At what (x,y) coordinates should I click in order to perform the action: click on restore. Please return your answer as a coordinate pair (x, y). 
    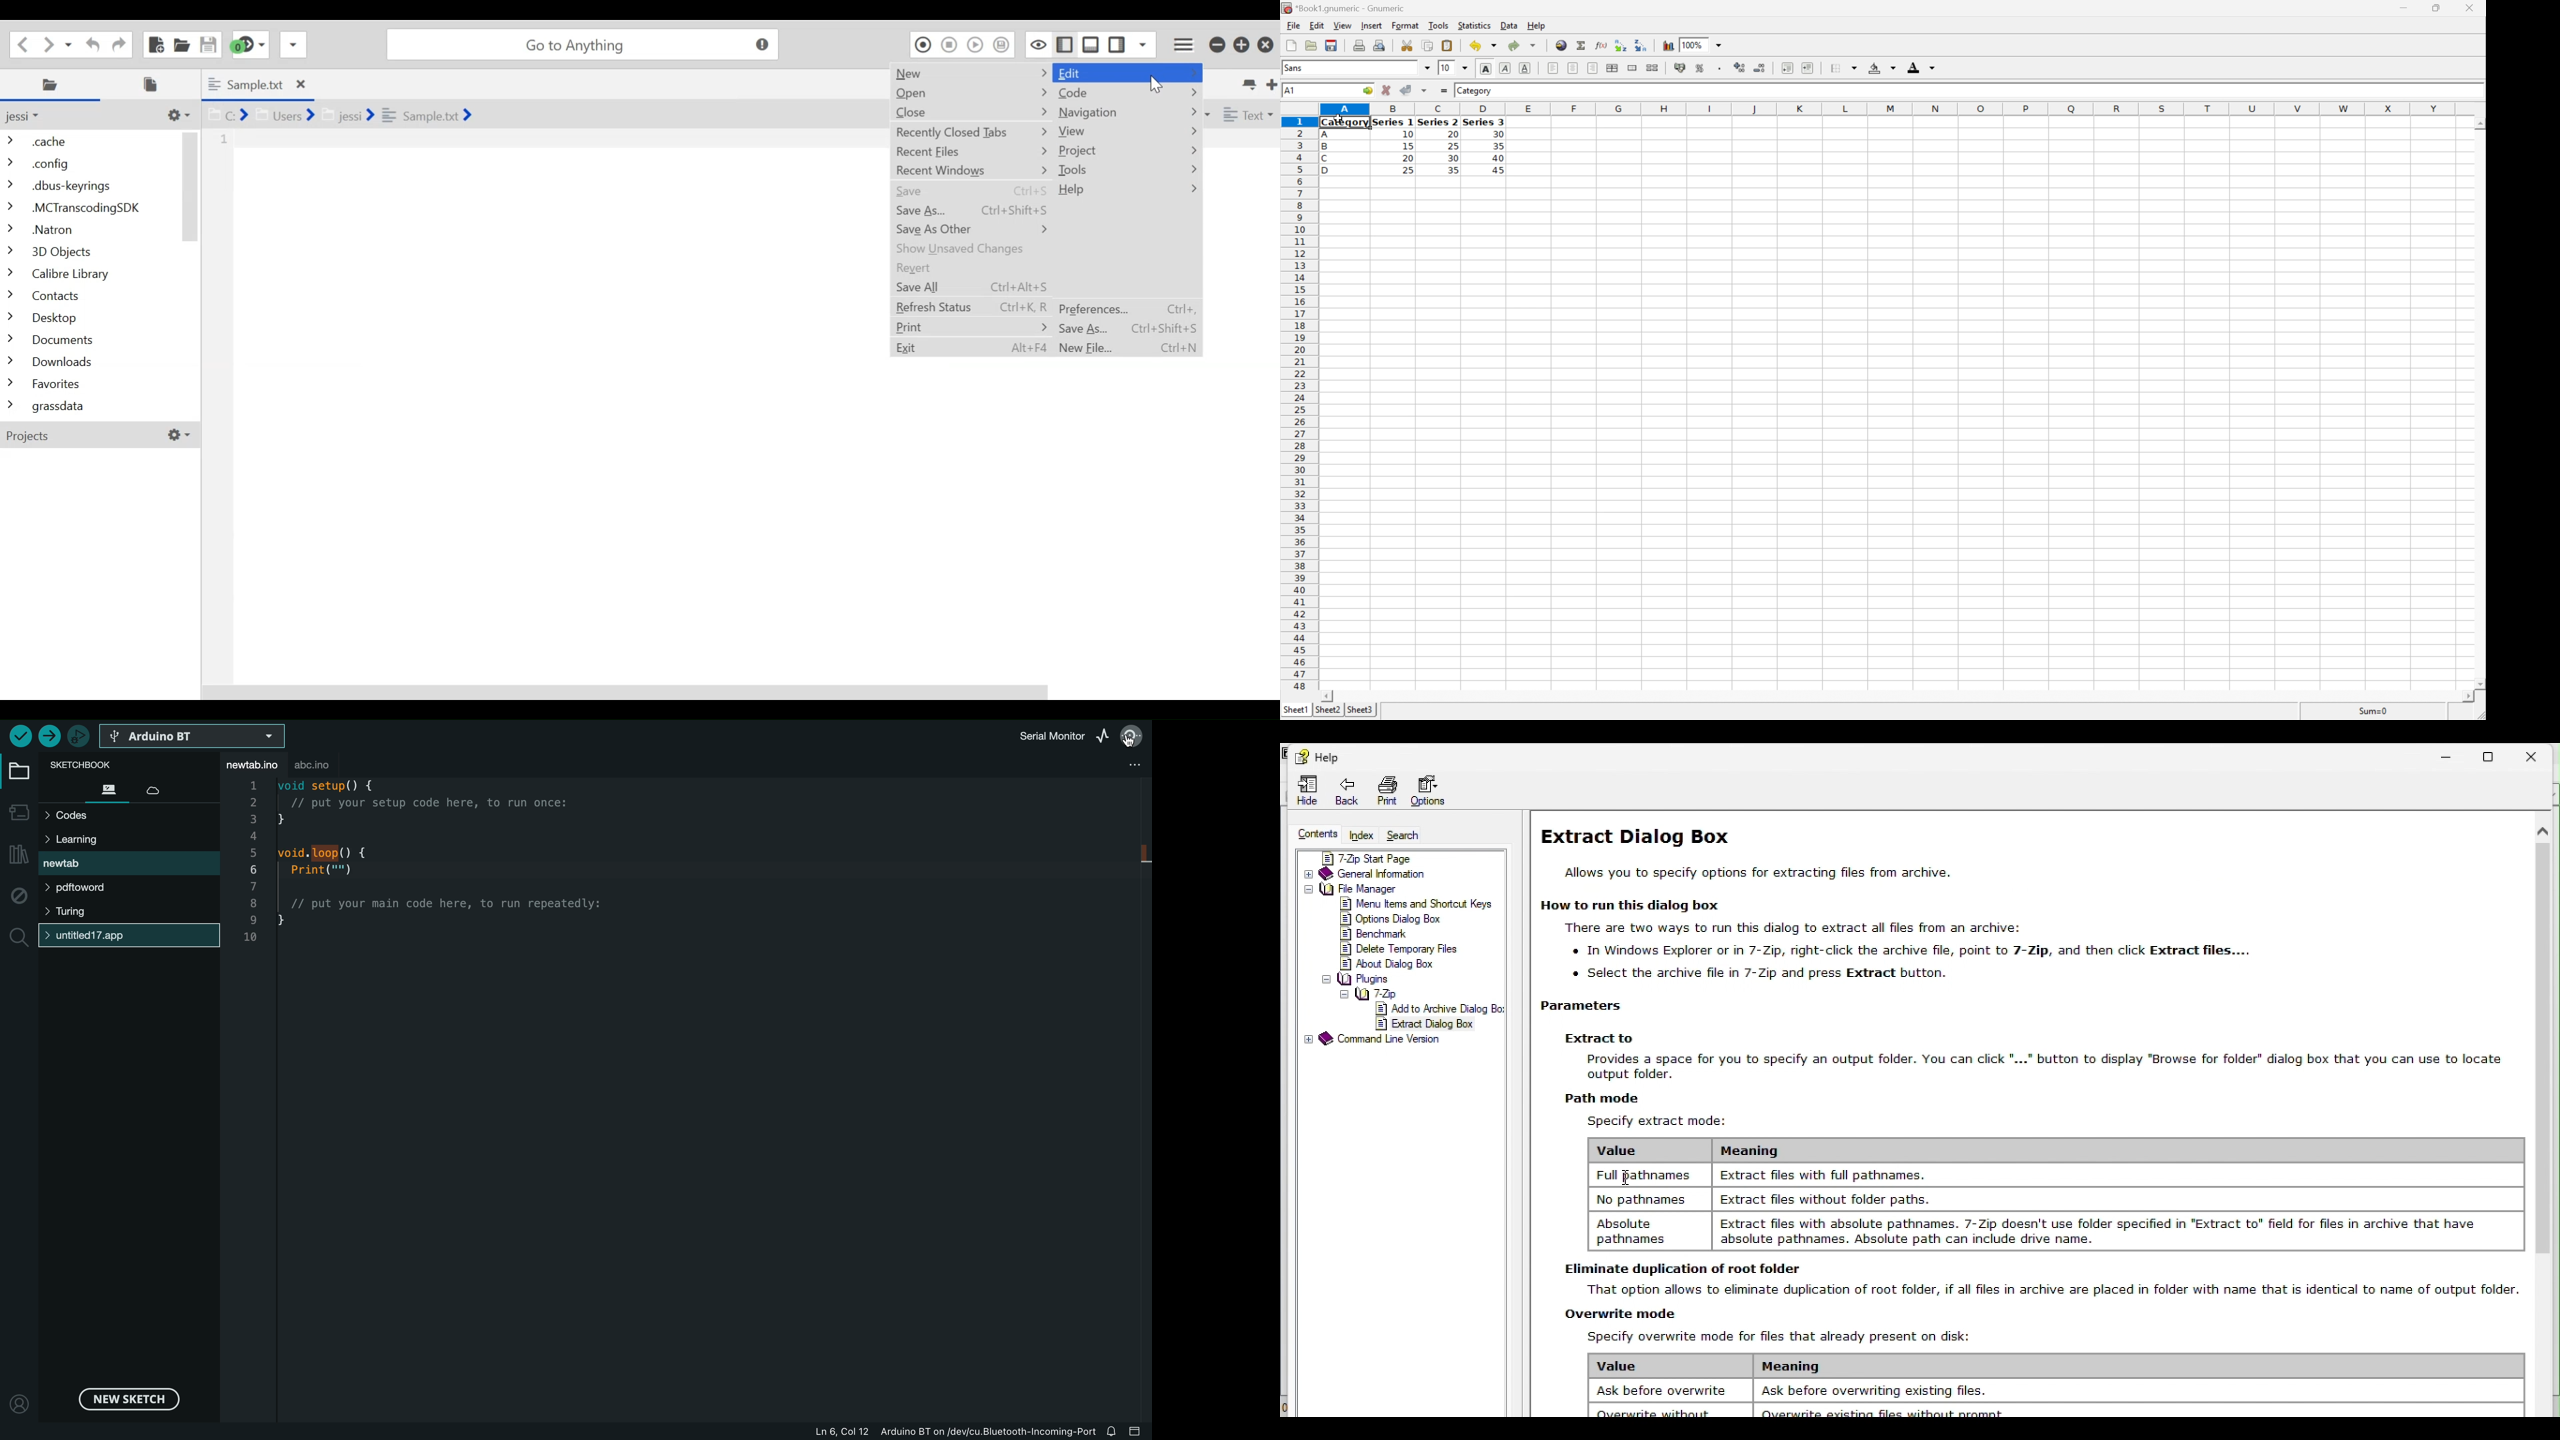
    Looking at the image, I should click on (2490, 757).